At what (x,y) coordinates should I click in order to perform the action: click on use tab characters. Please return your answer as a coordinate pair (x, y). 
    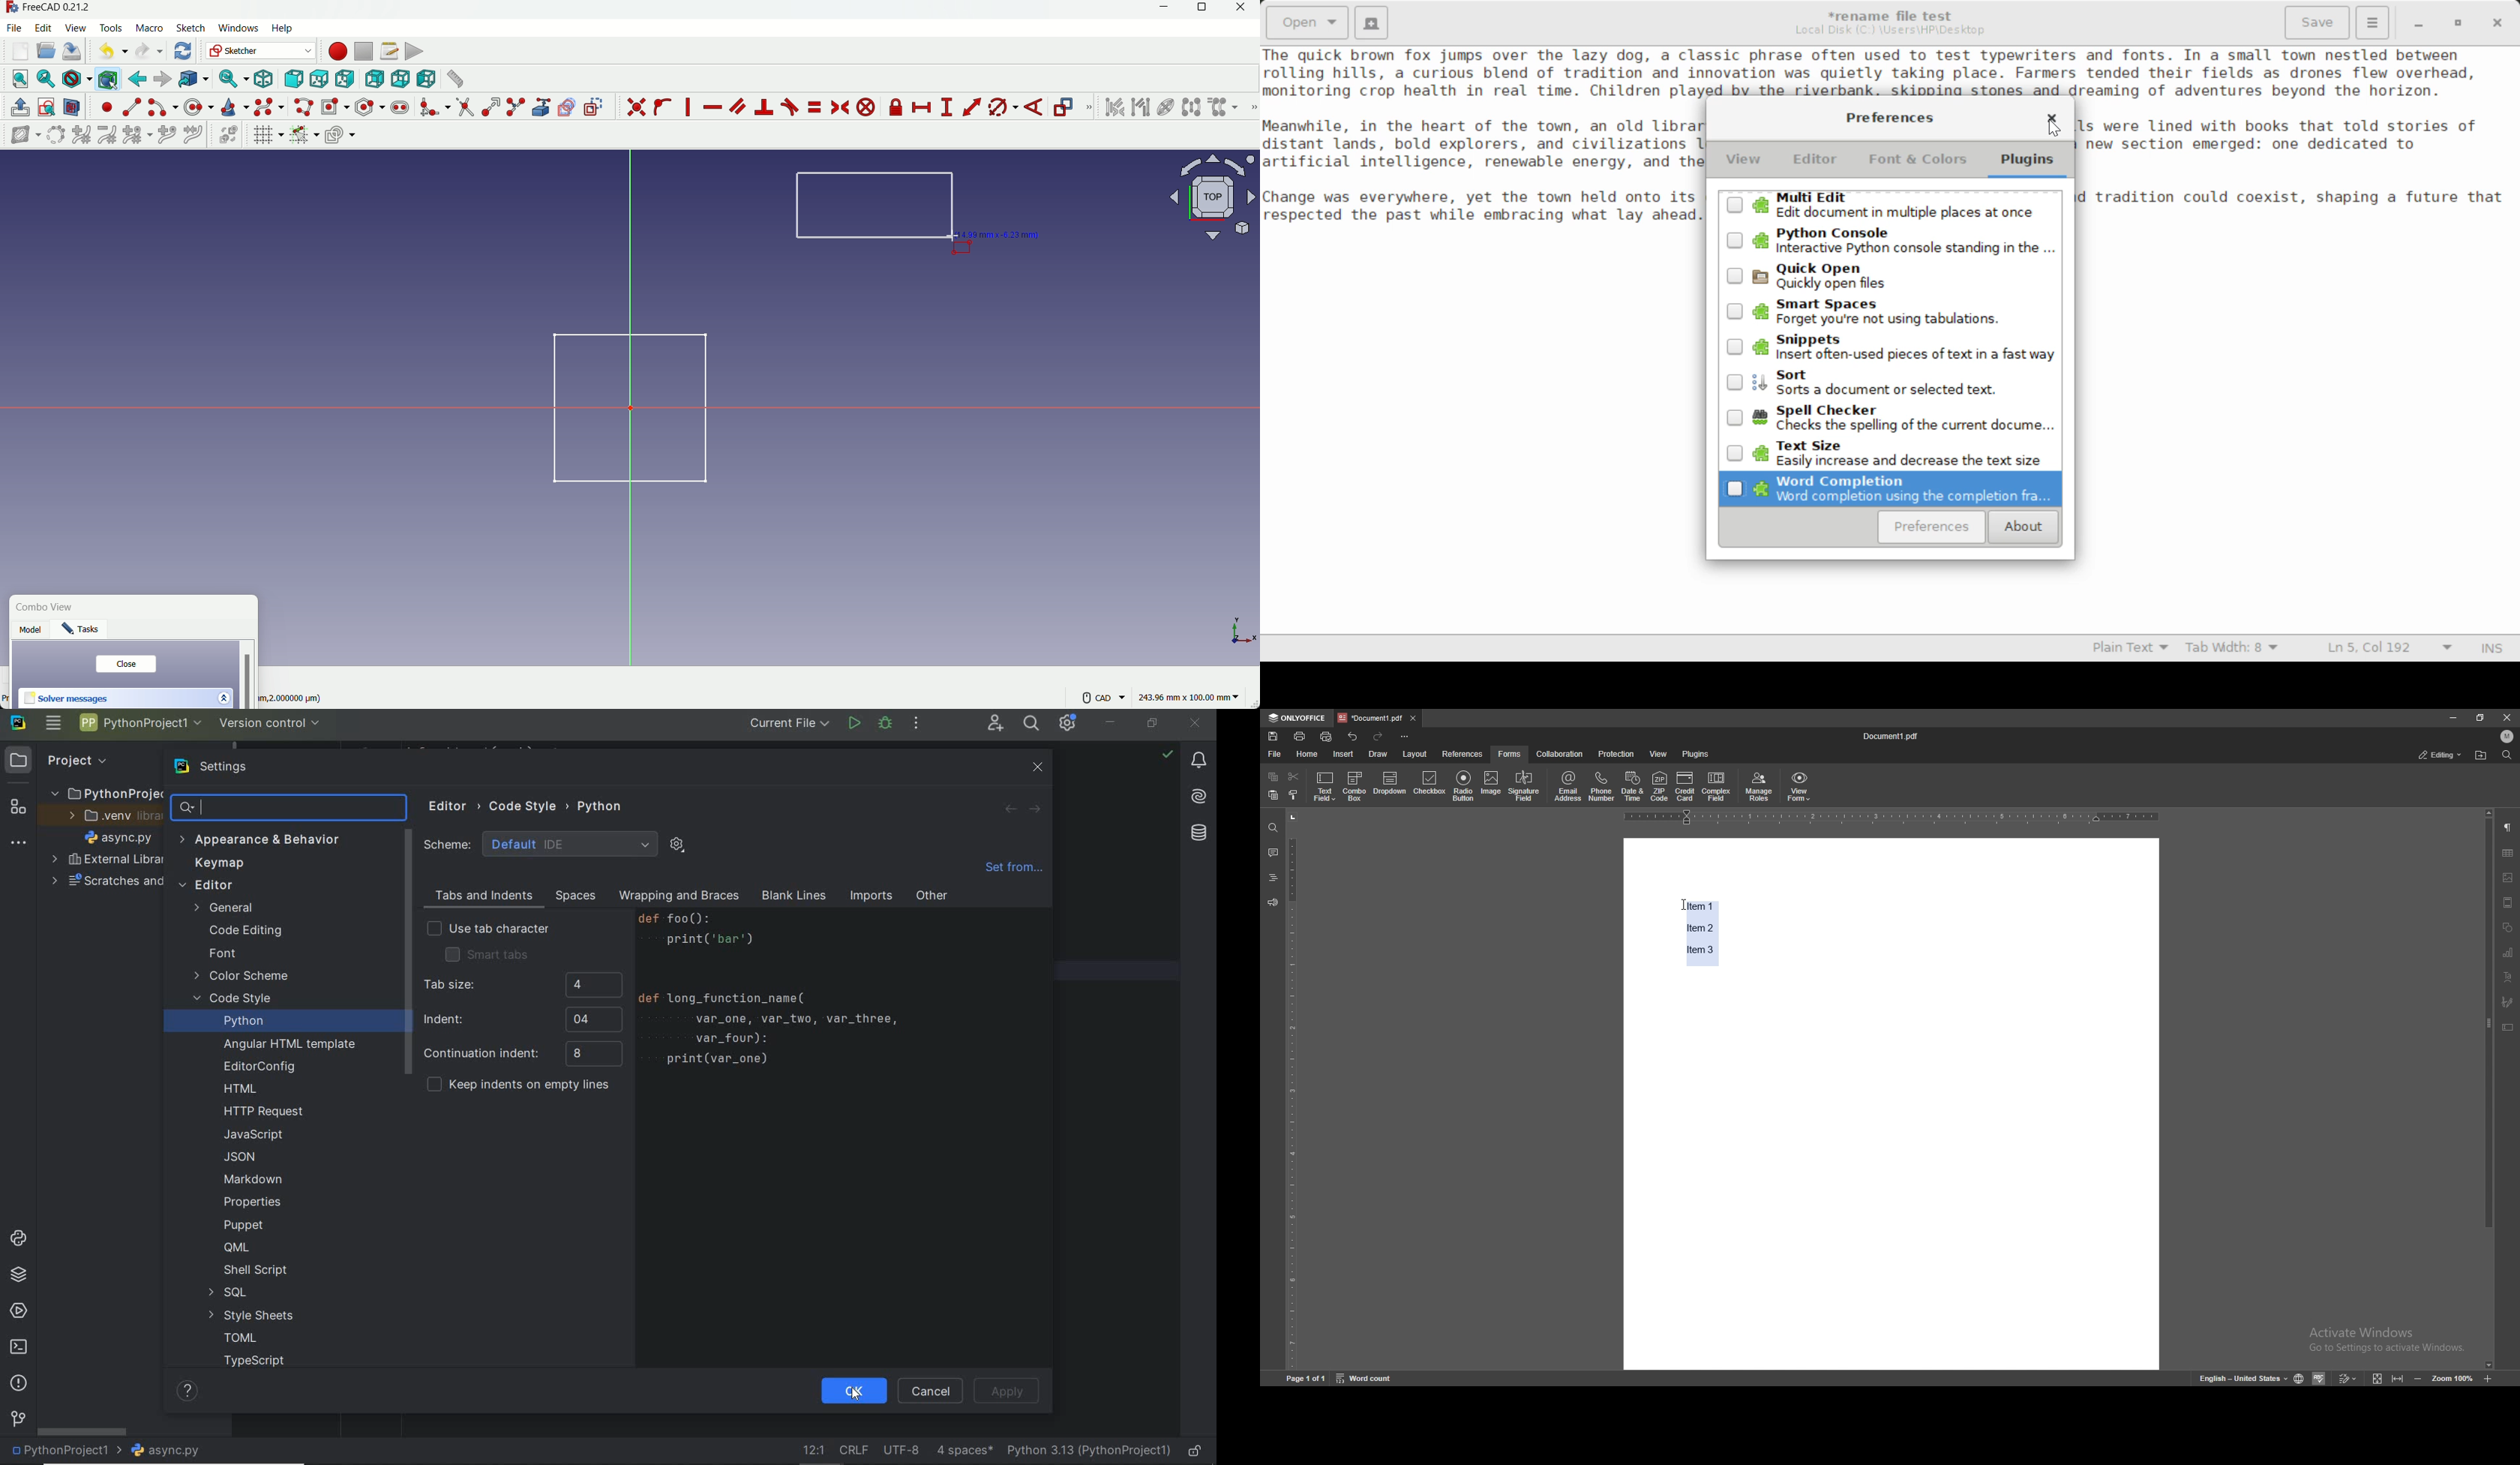
    Looking at the image, I should click on (488, 930).